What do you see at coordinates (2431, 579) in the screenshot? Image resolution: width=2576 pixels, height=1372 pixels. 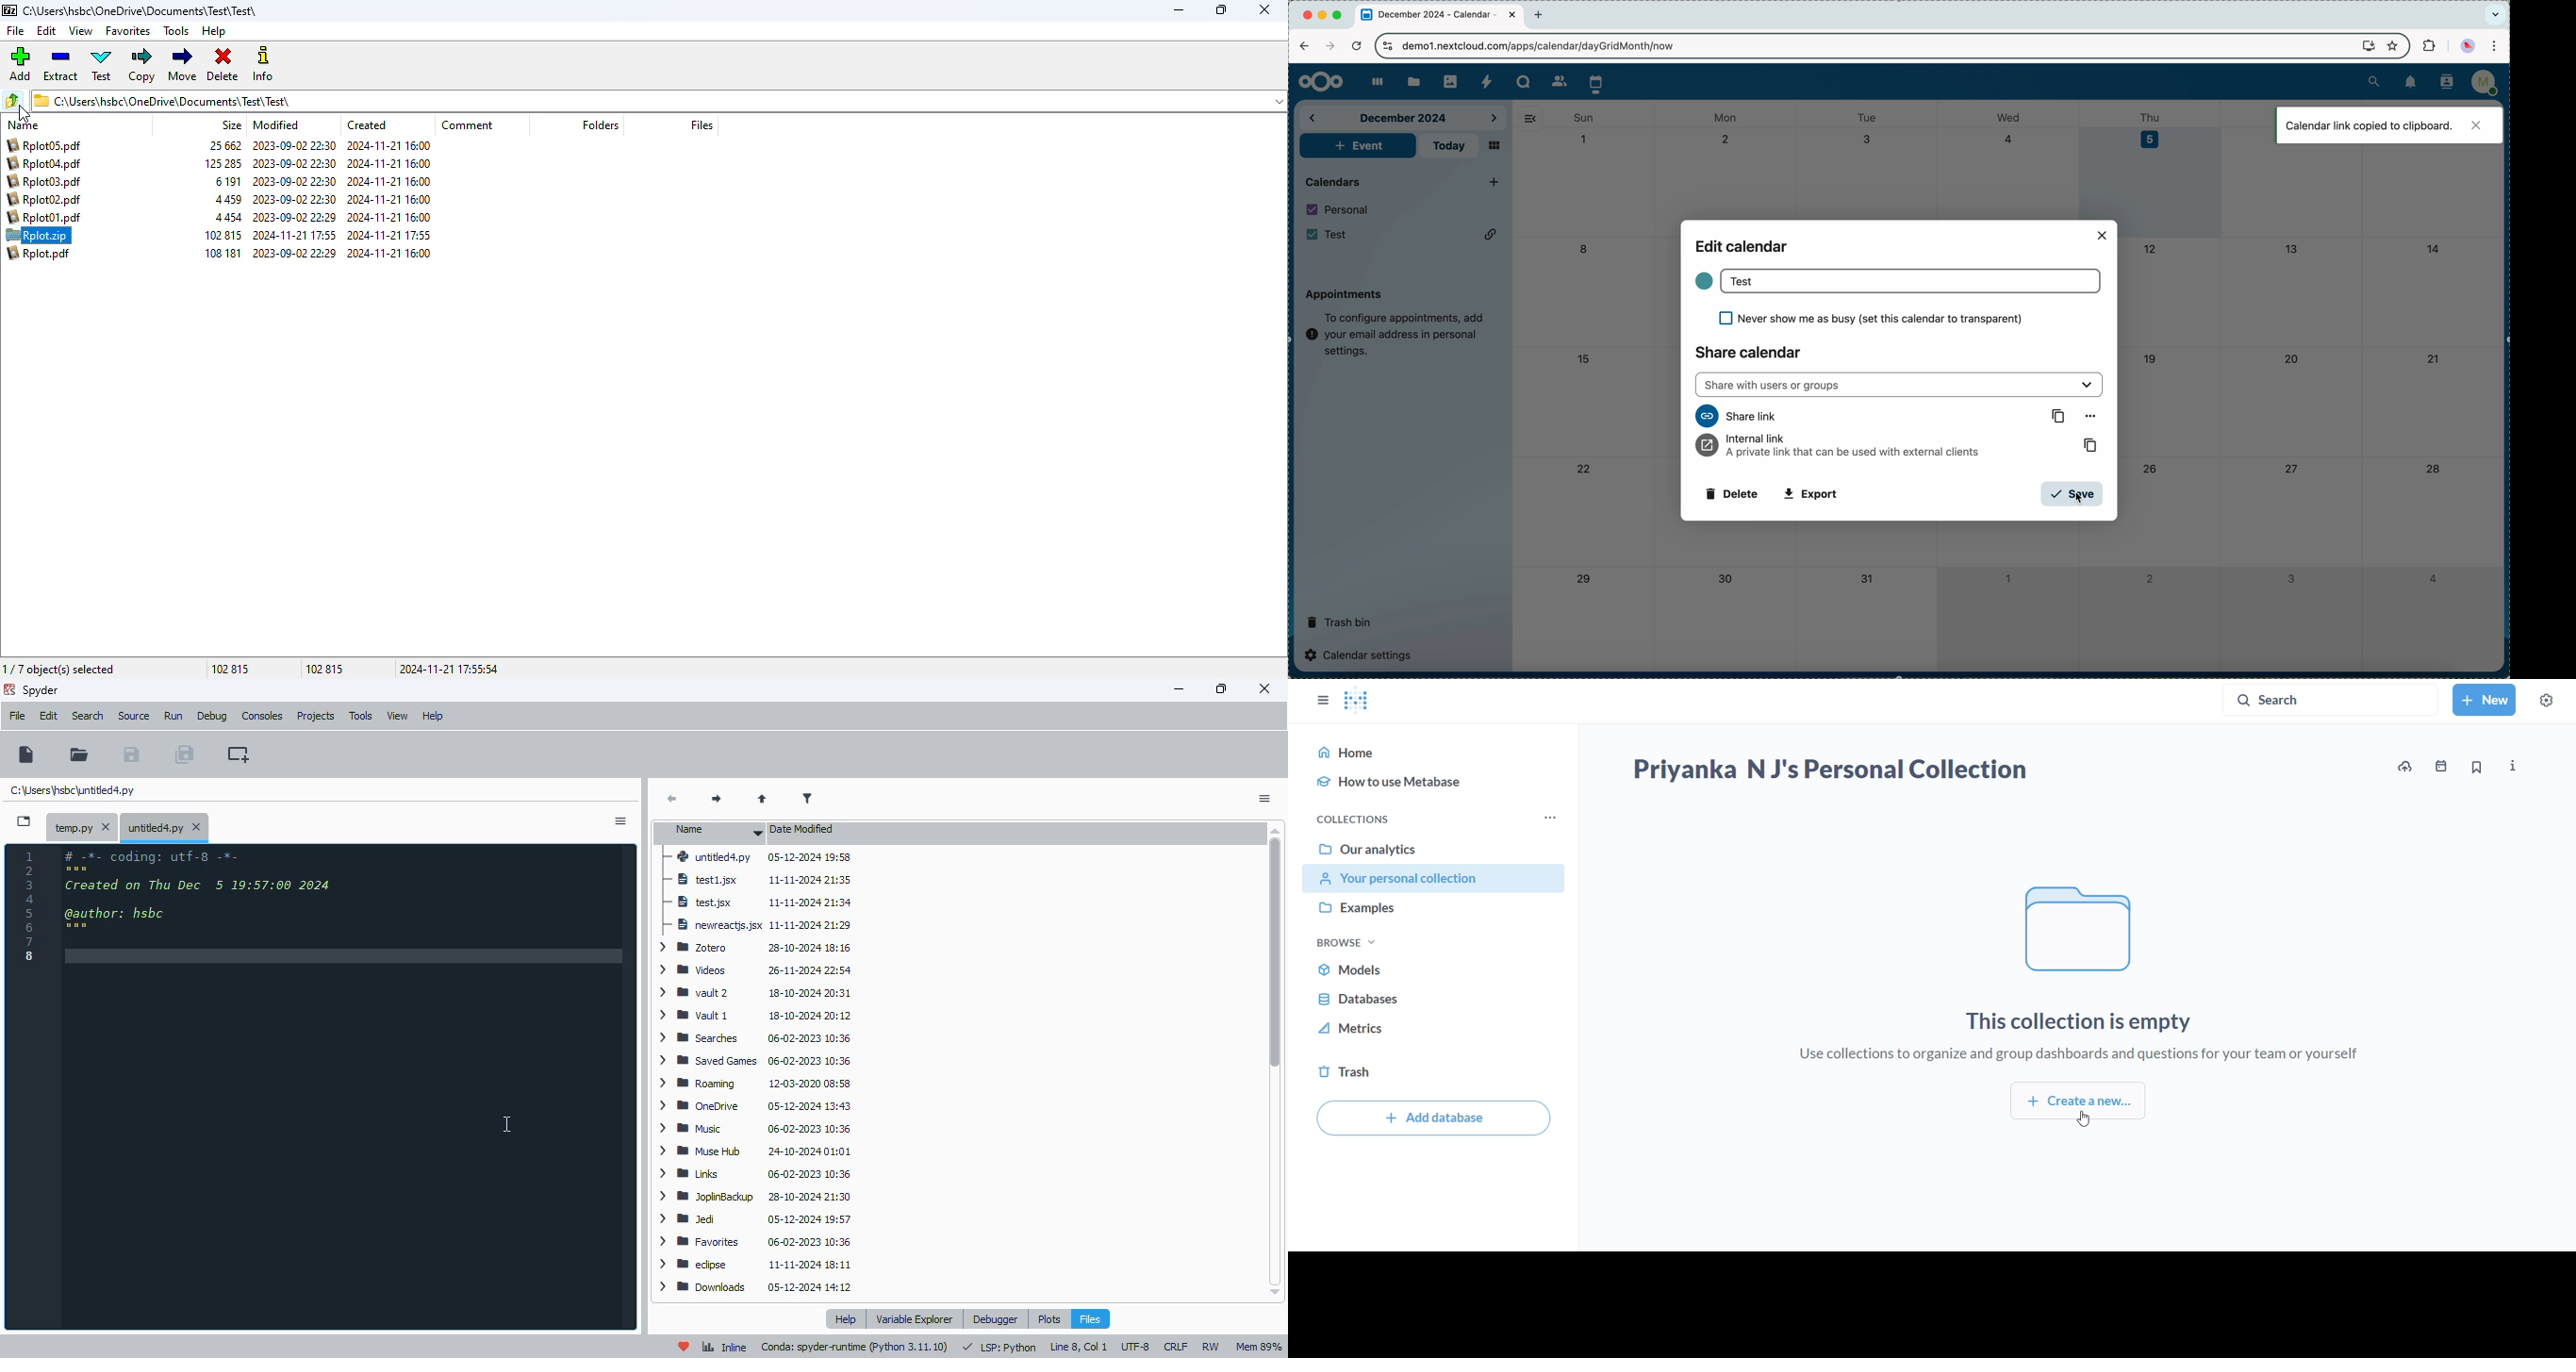 I see `4` at bounding box center [2431, 579].